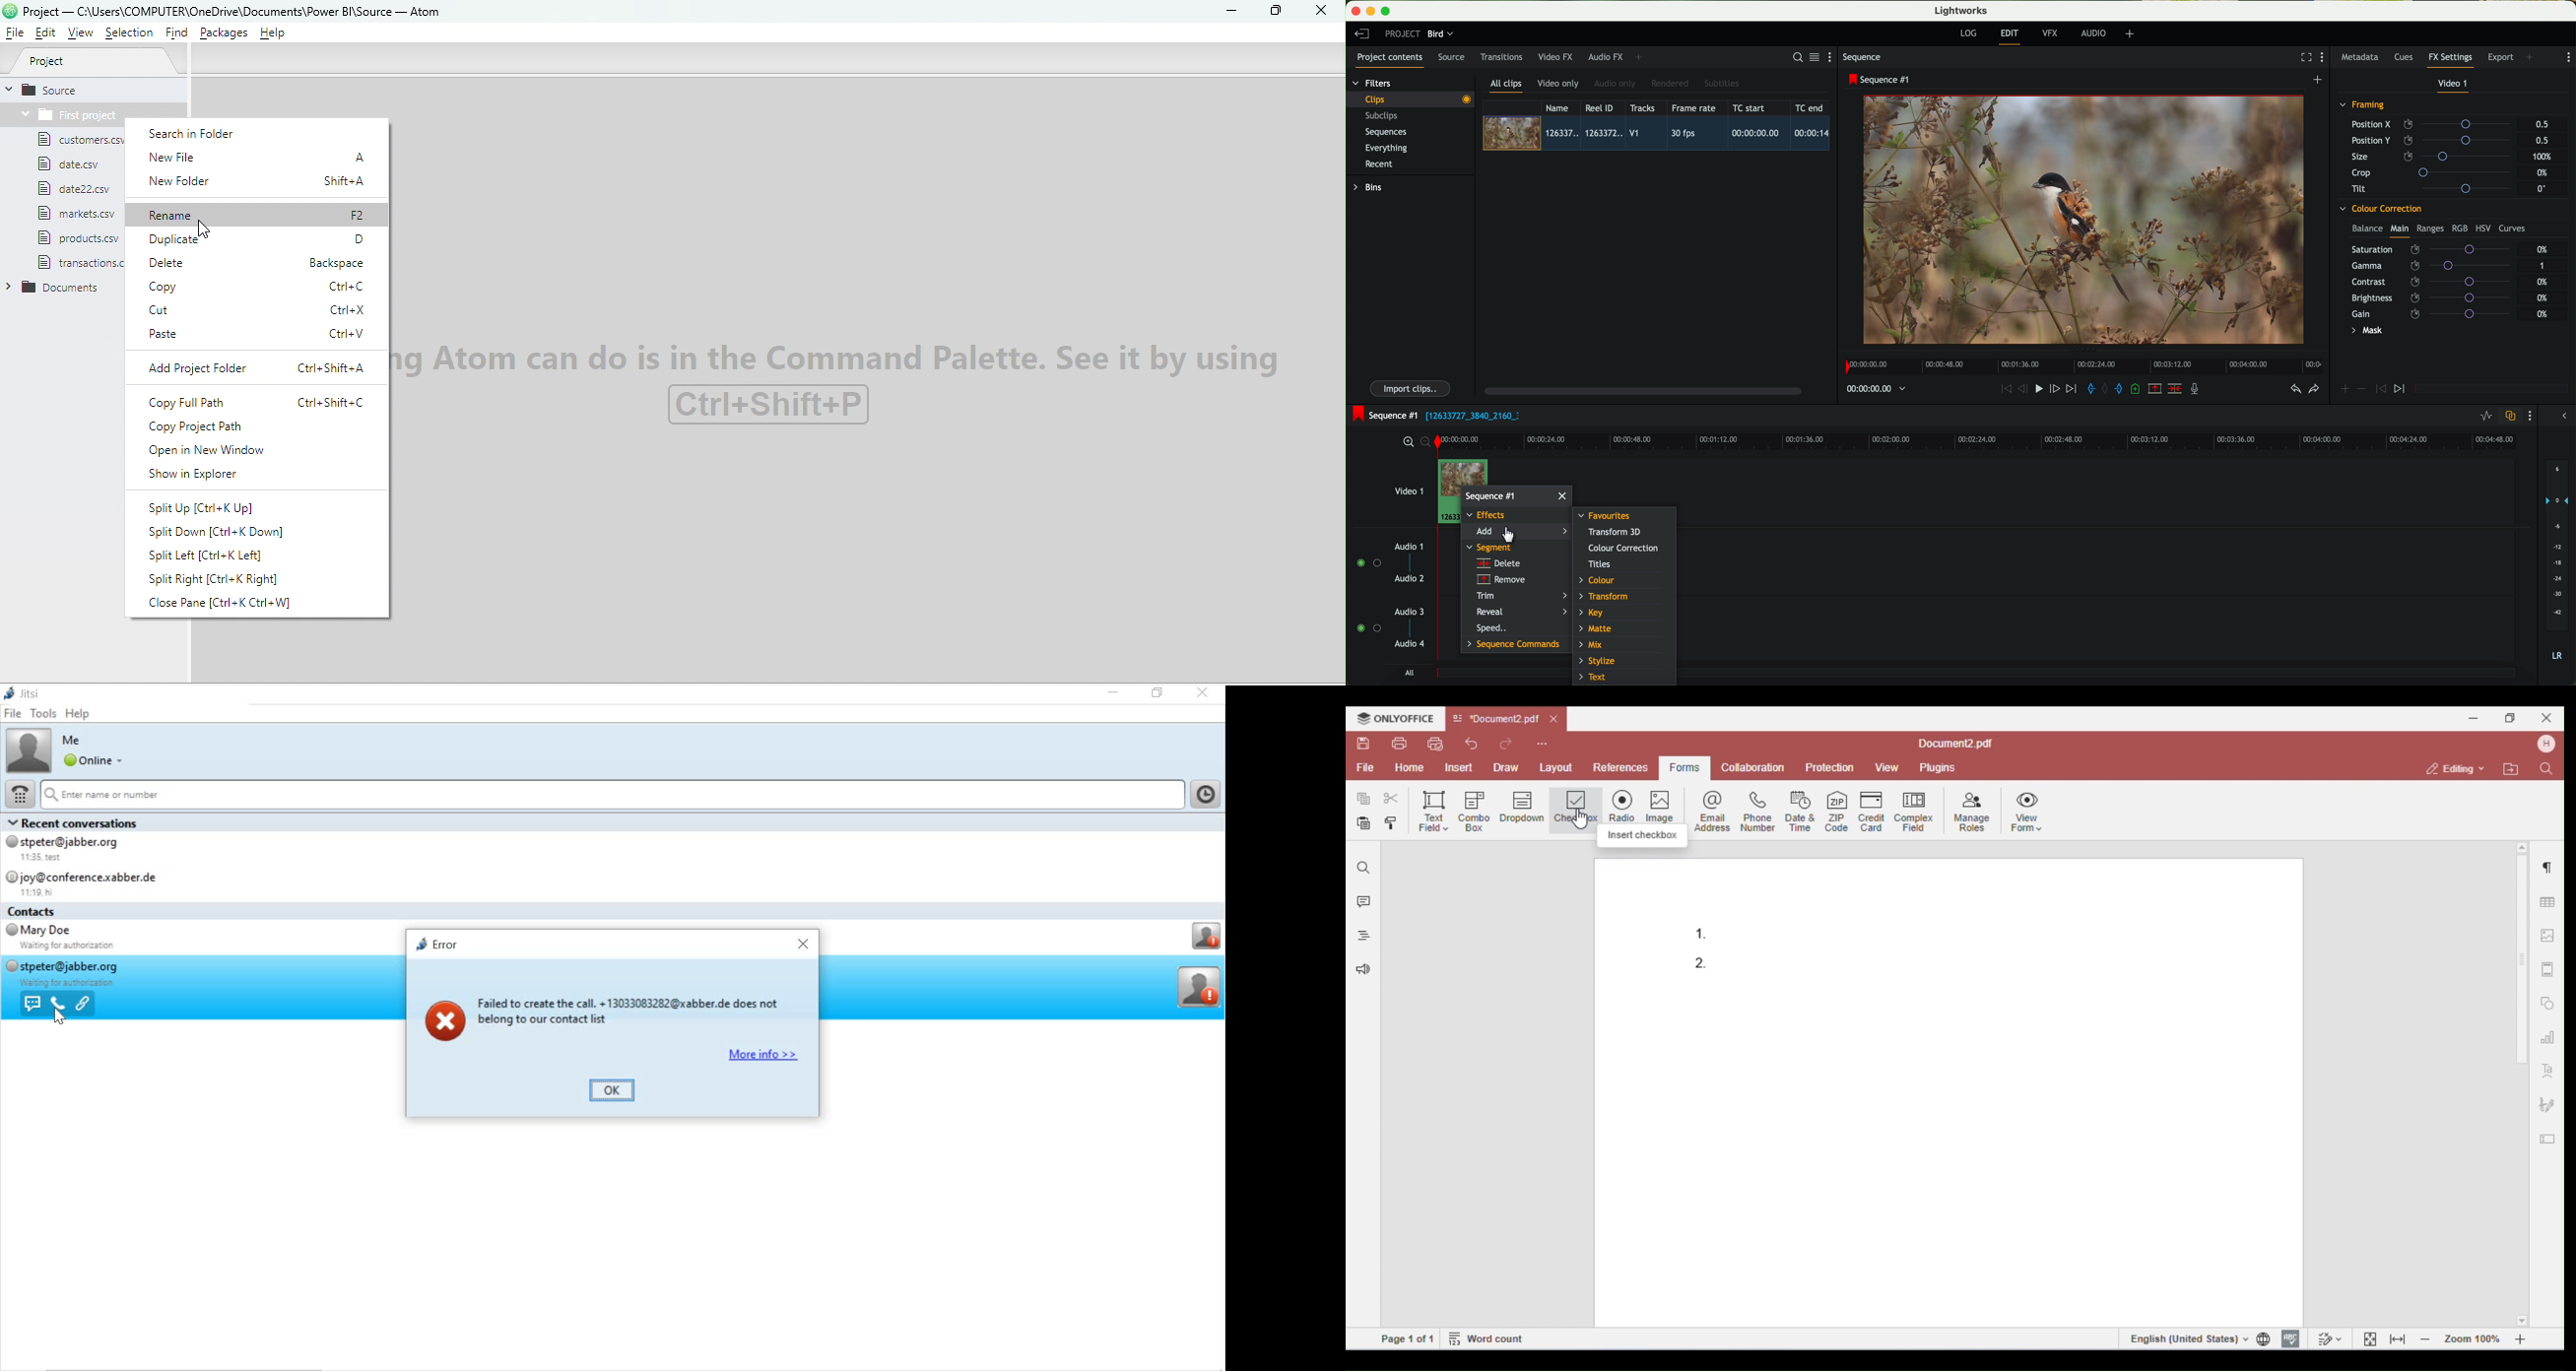  Describe the element at coordinates (1598, 564) in the screenshot. I see `titles` at that location.